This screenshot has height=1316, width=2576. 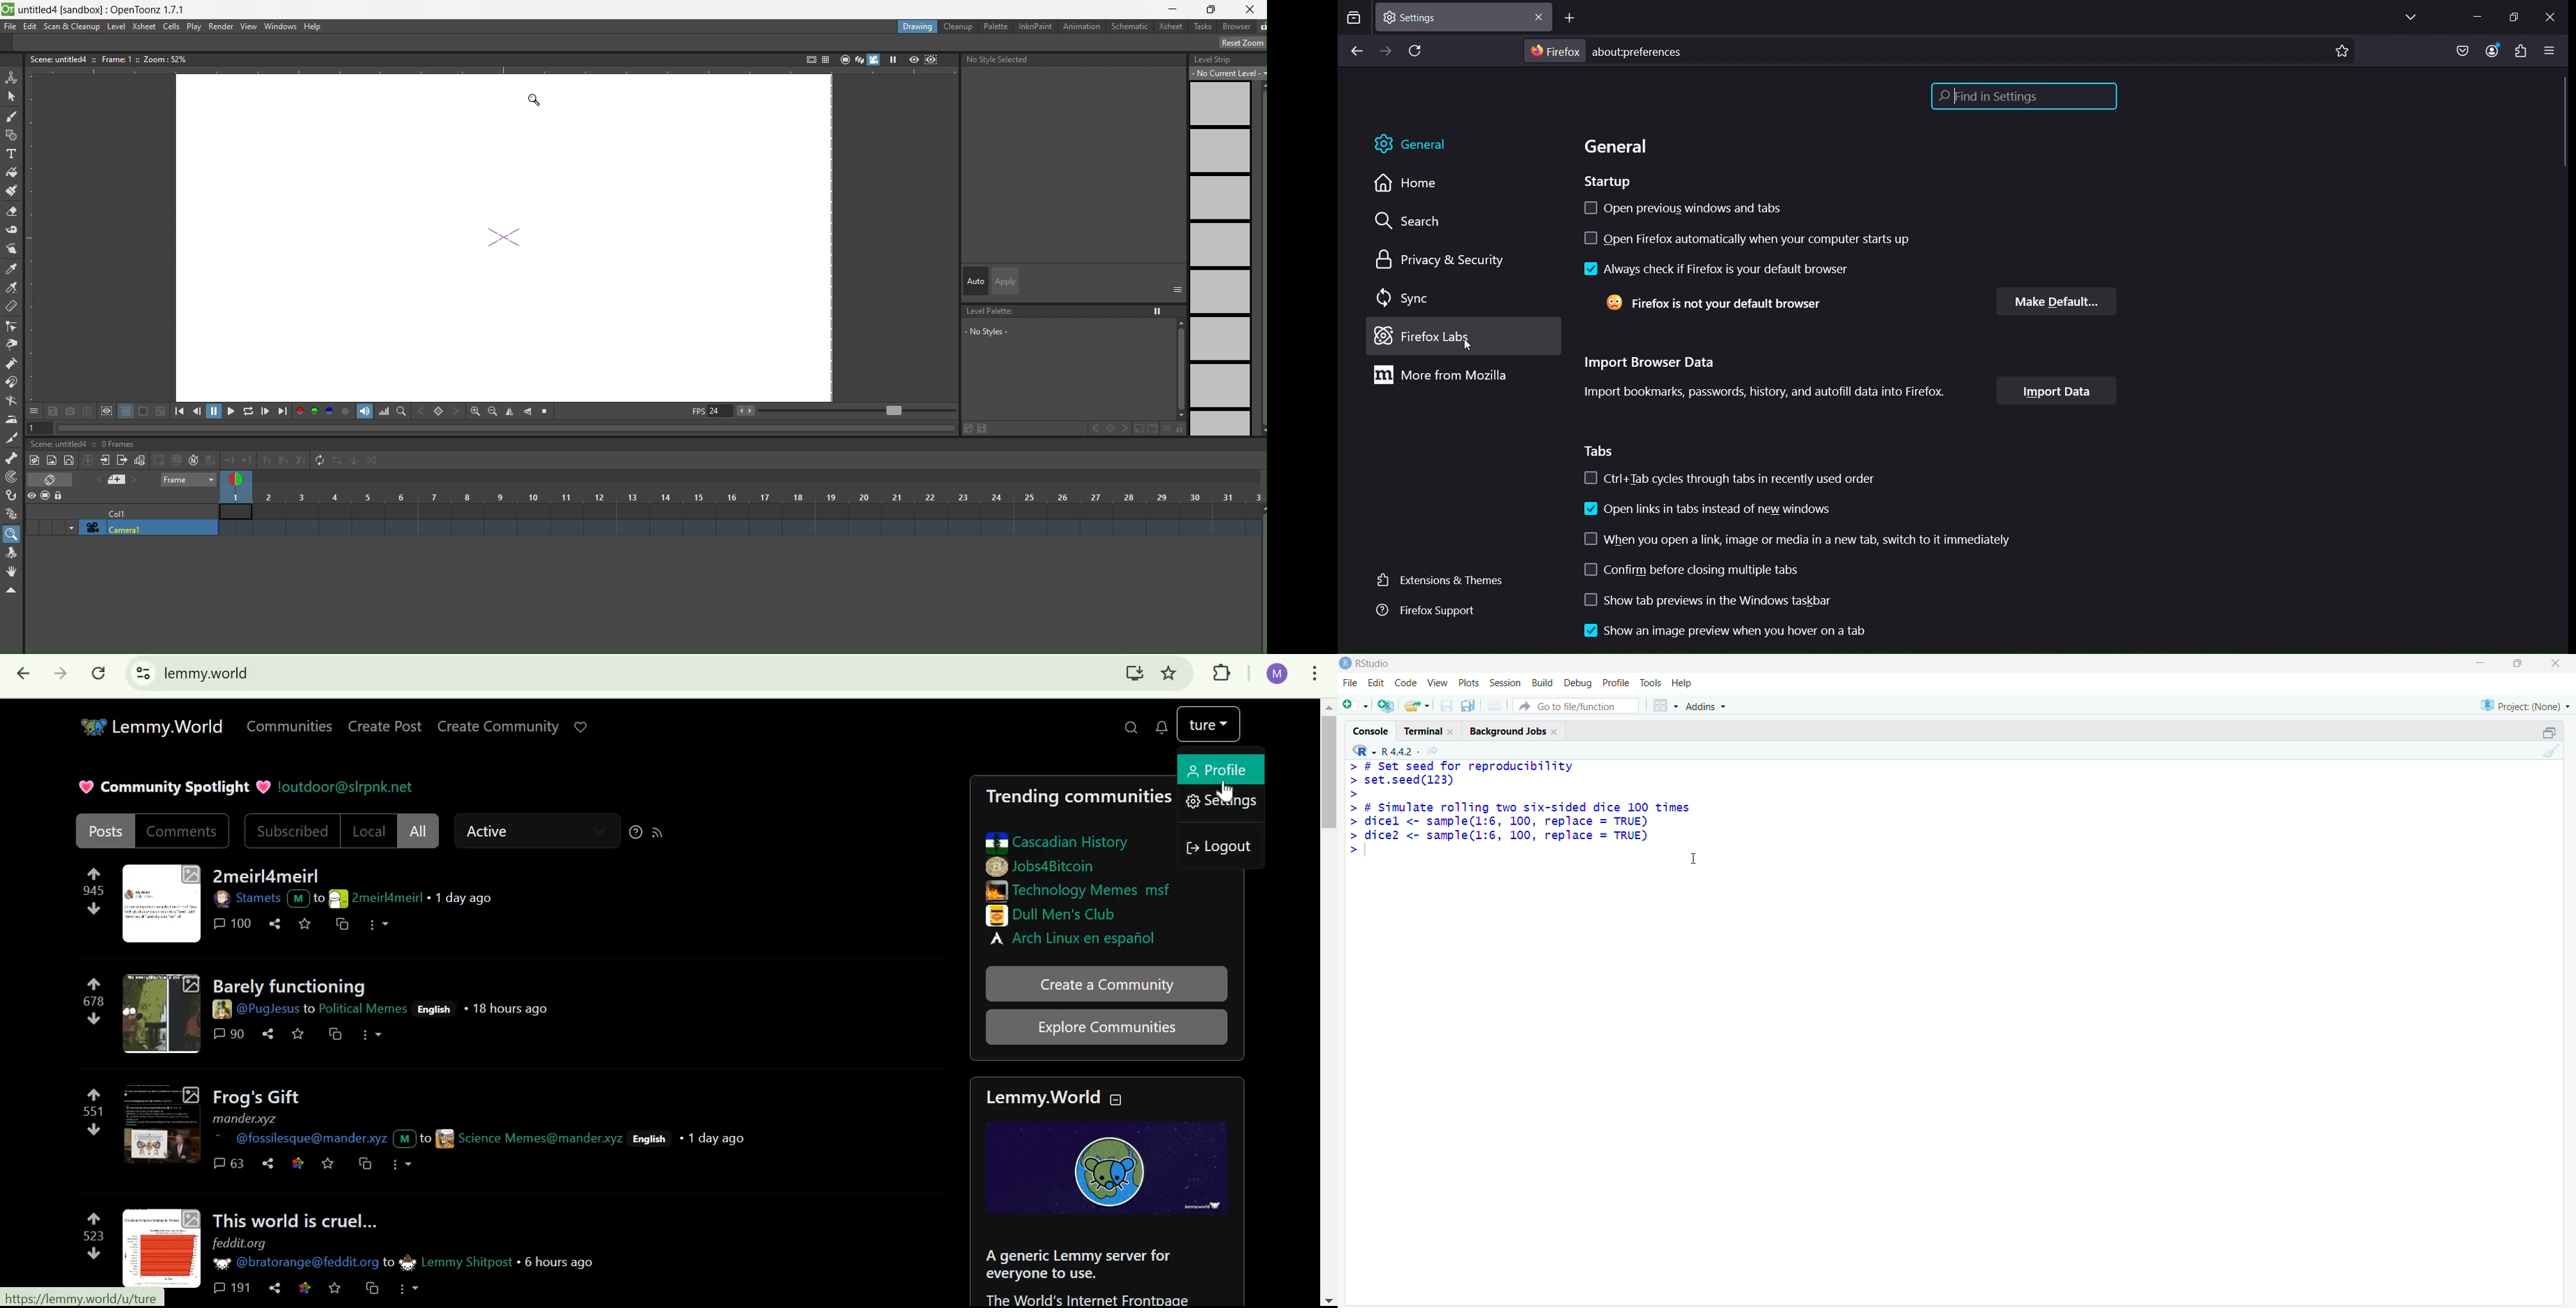 I want to click on unlocked, so click(x=1259, y=26).